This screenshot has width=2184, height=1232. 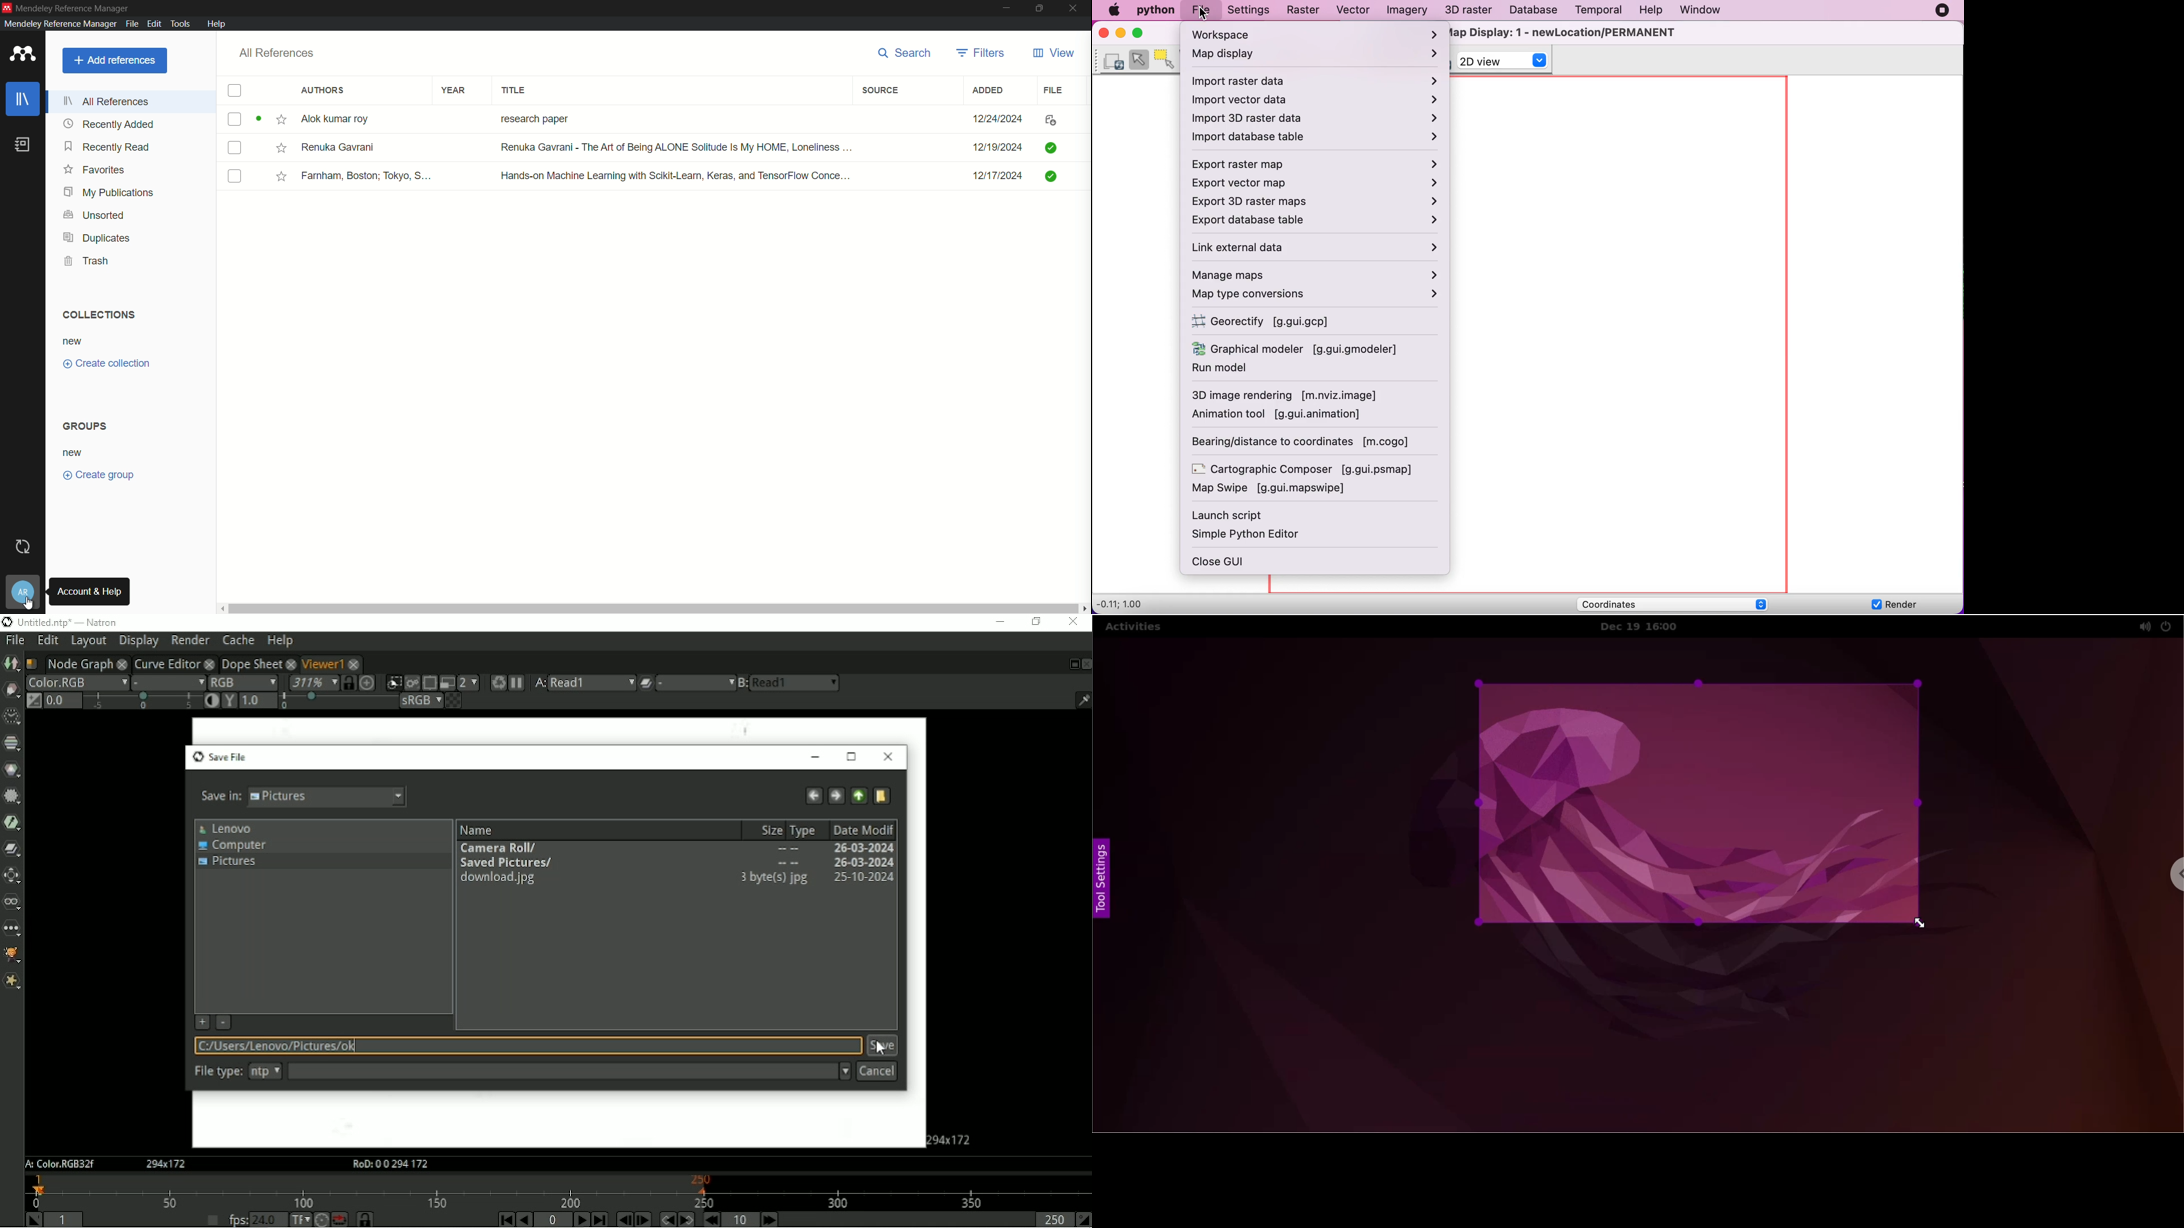 I want to click on Keyer, so click(x=12, y=823).